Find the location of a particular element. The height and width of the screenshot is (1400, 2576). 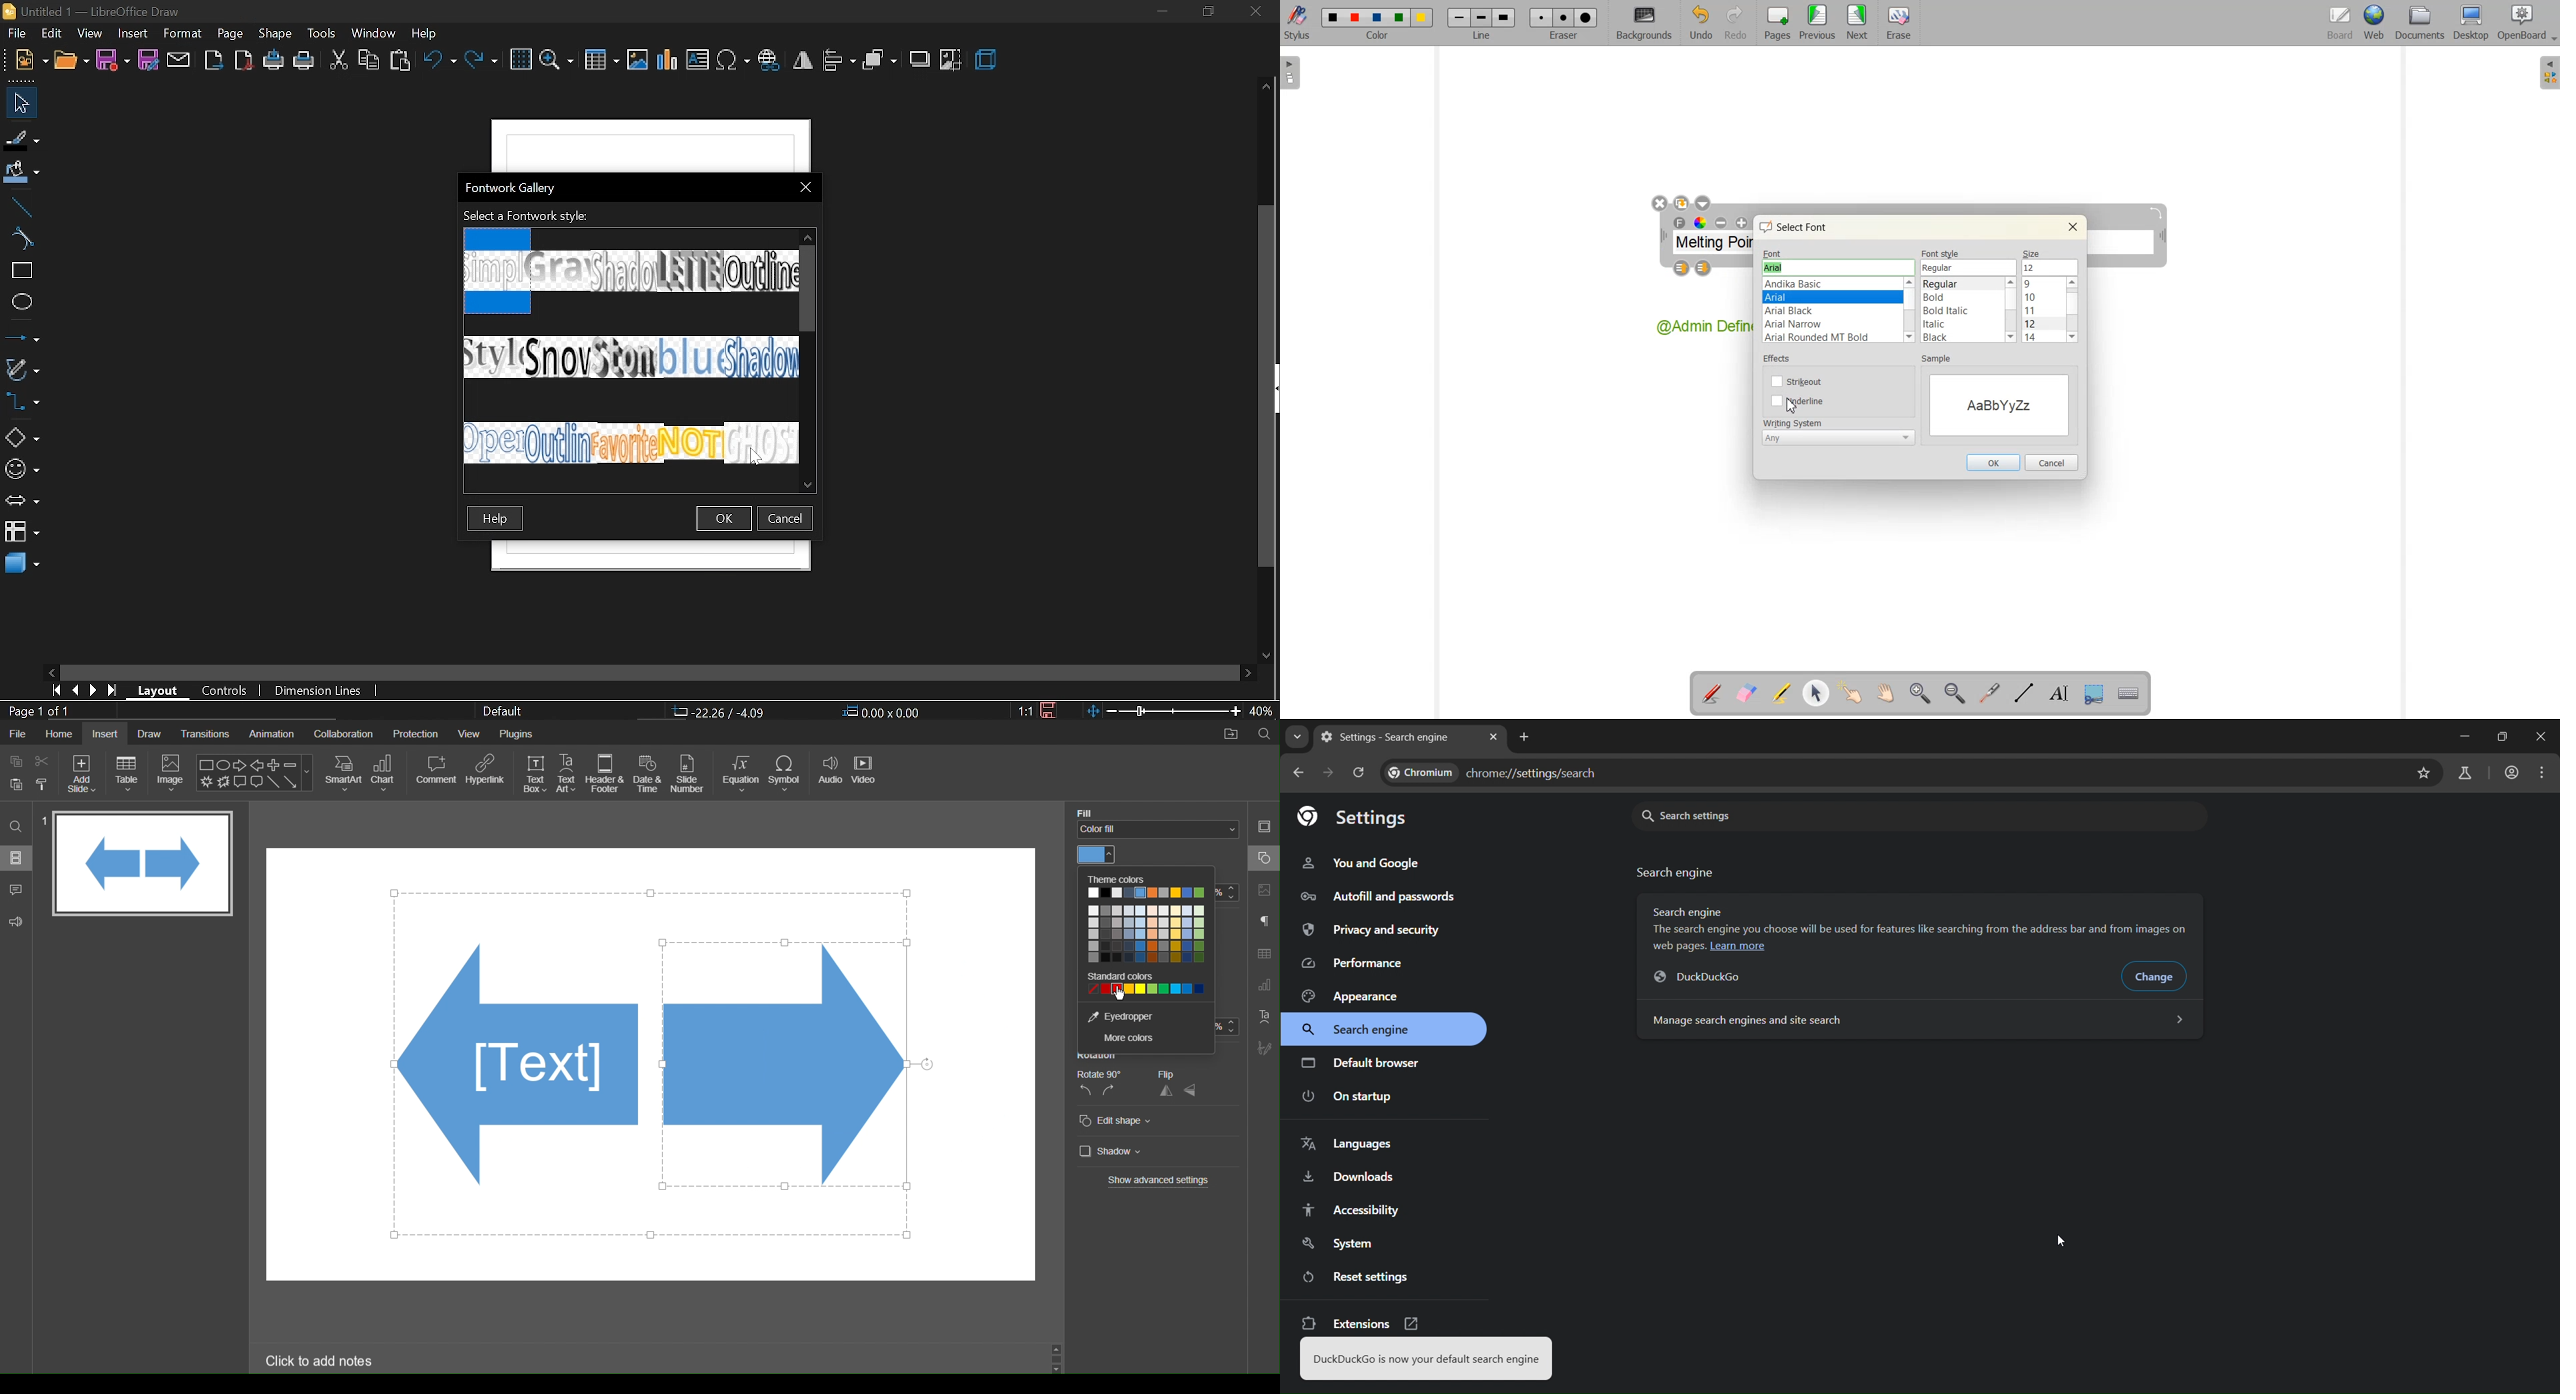

view is located at coordinates (90, 33).